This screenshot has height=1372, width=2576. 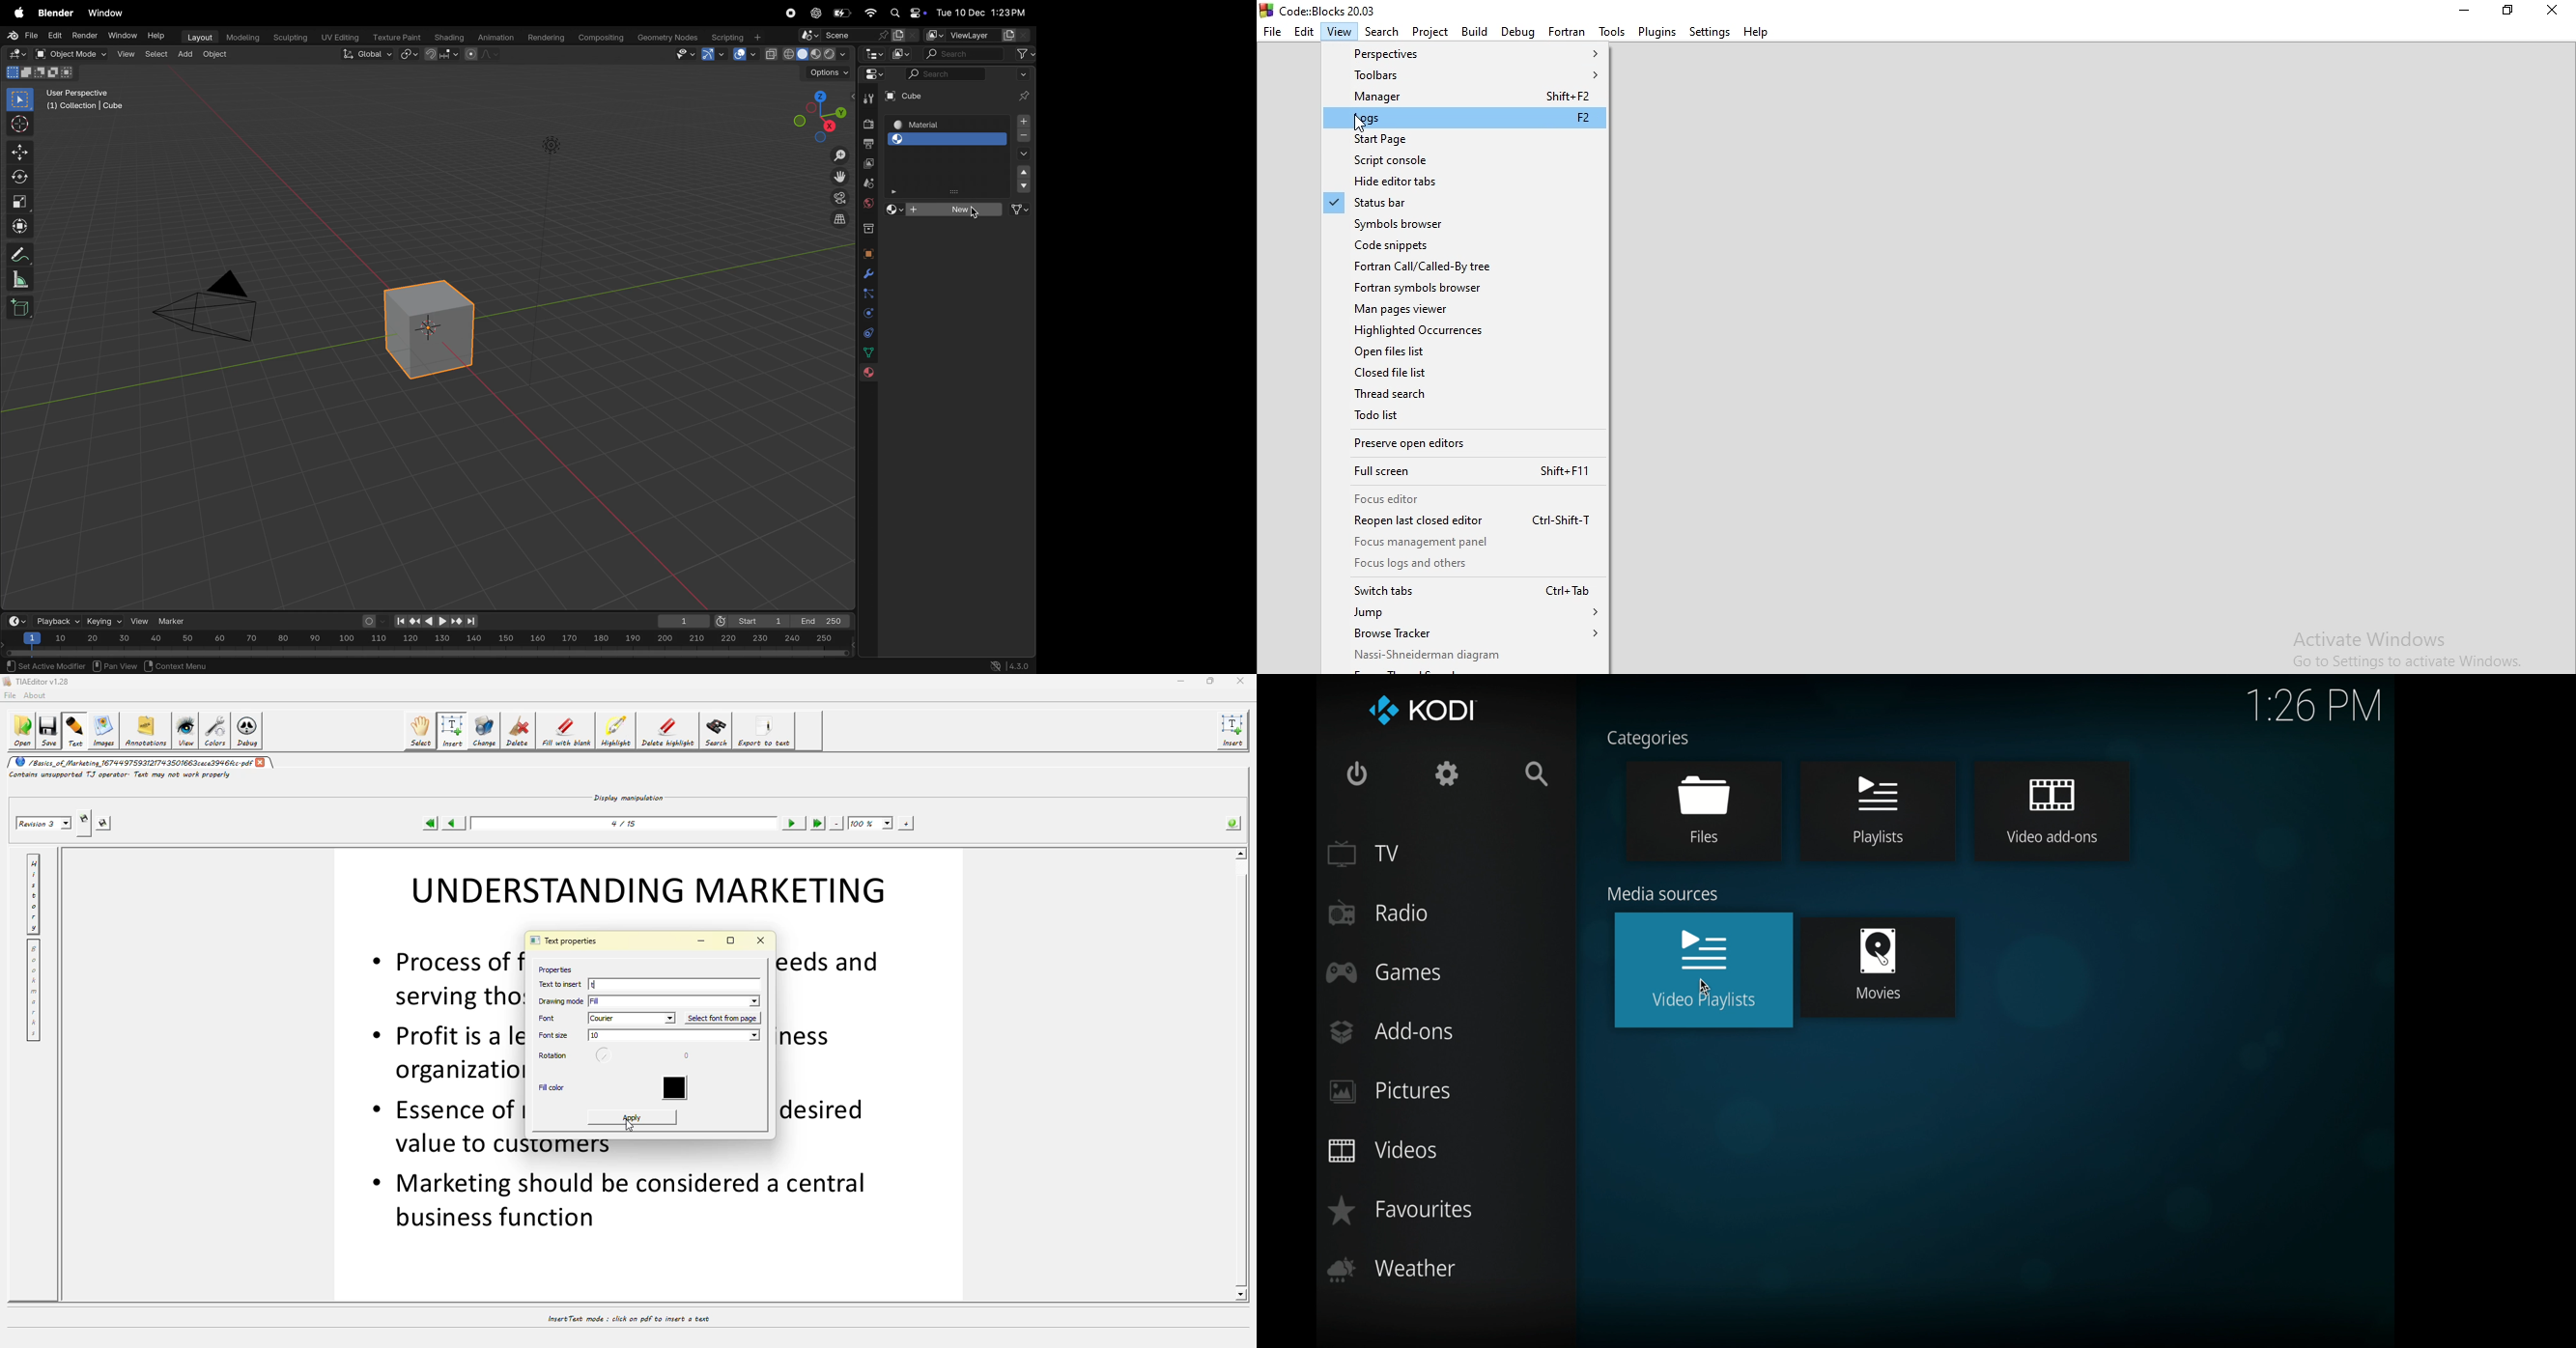 What do you see at coordinates (1391, 1092) in the screenshot?
I see `pictures` at bounding box center [1391, 1092].